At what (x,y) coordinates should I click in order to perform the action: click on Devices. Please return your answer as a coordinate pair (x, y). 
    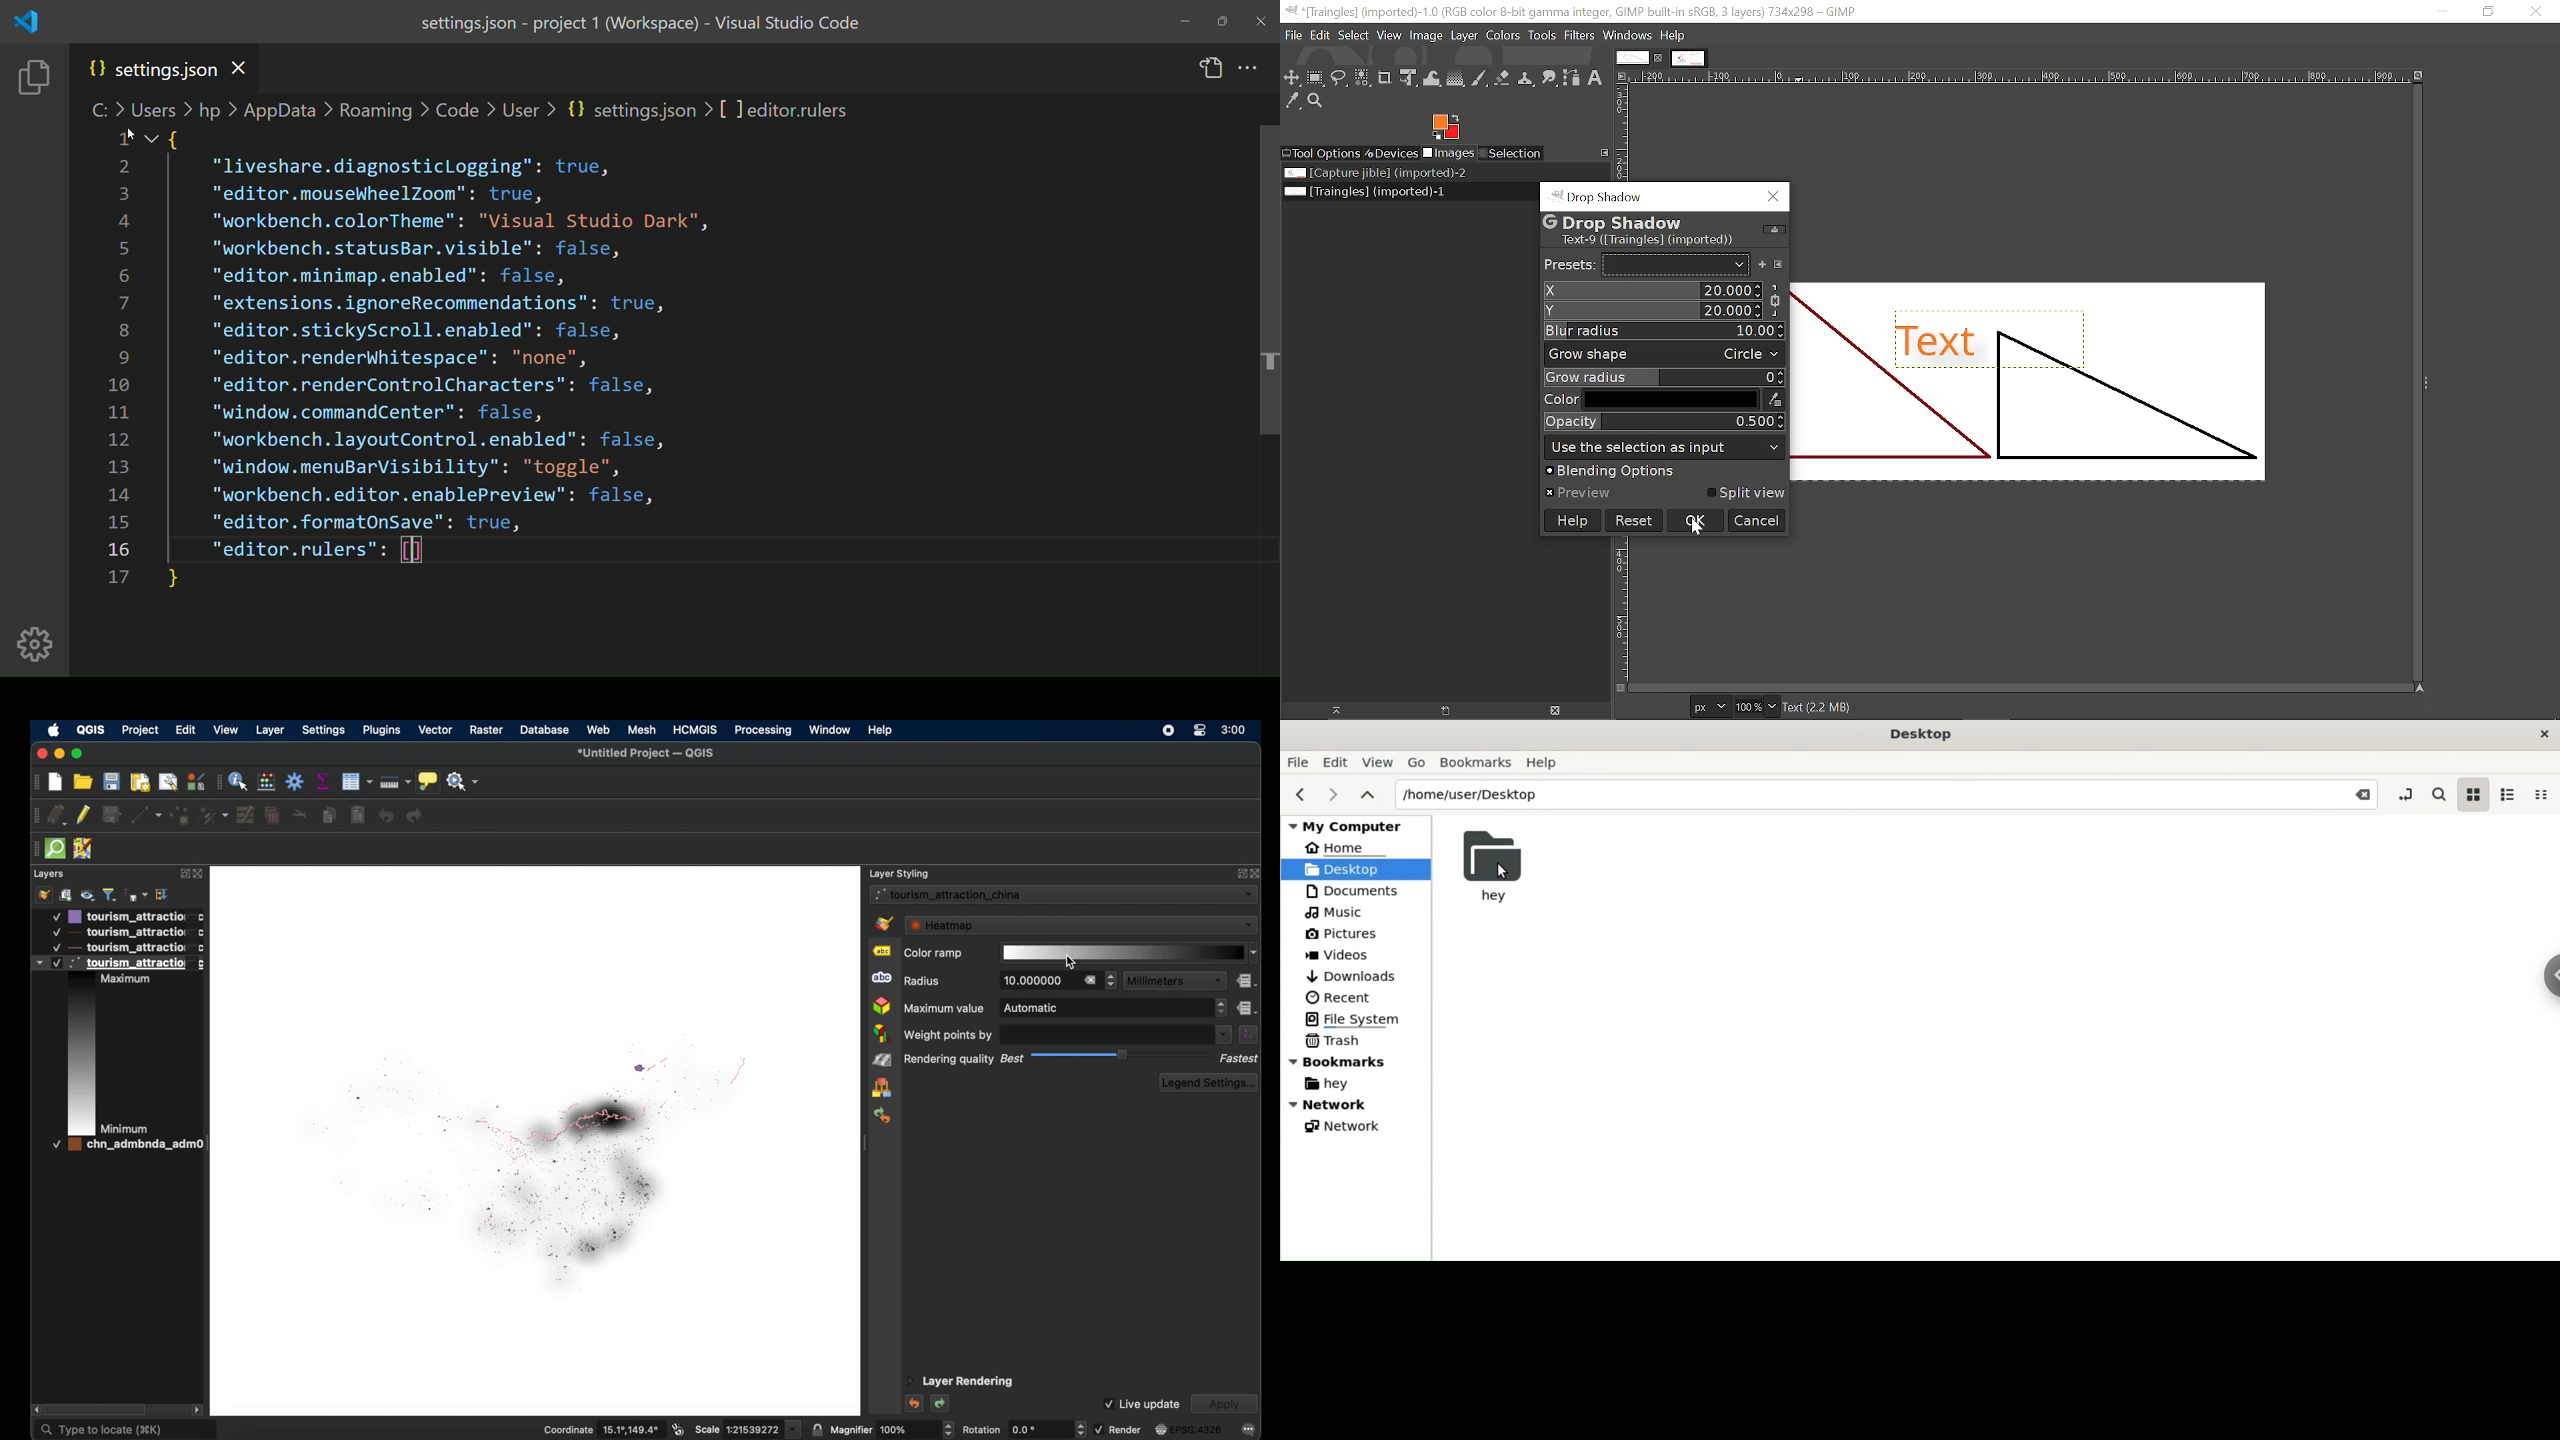
    Looking at the image, I should click on (1391, 152).